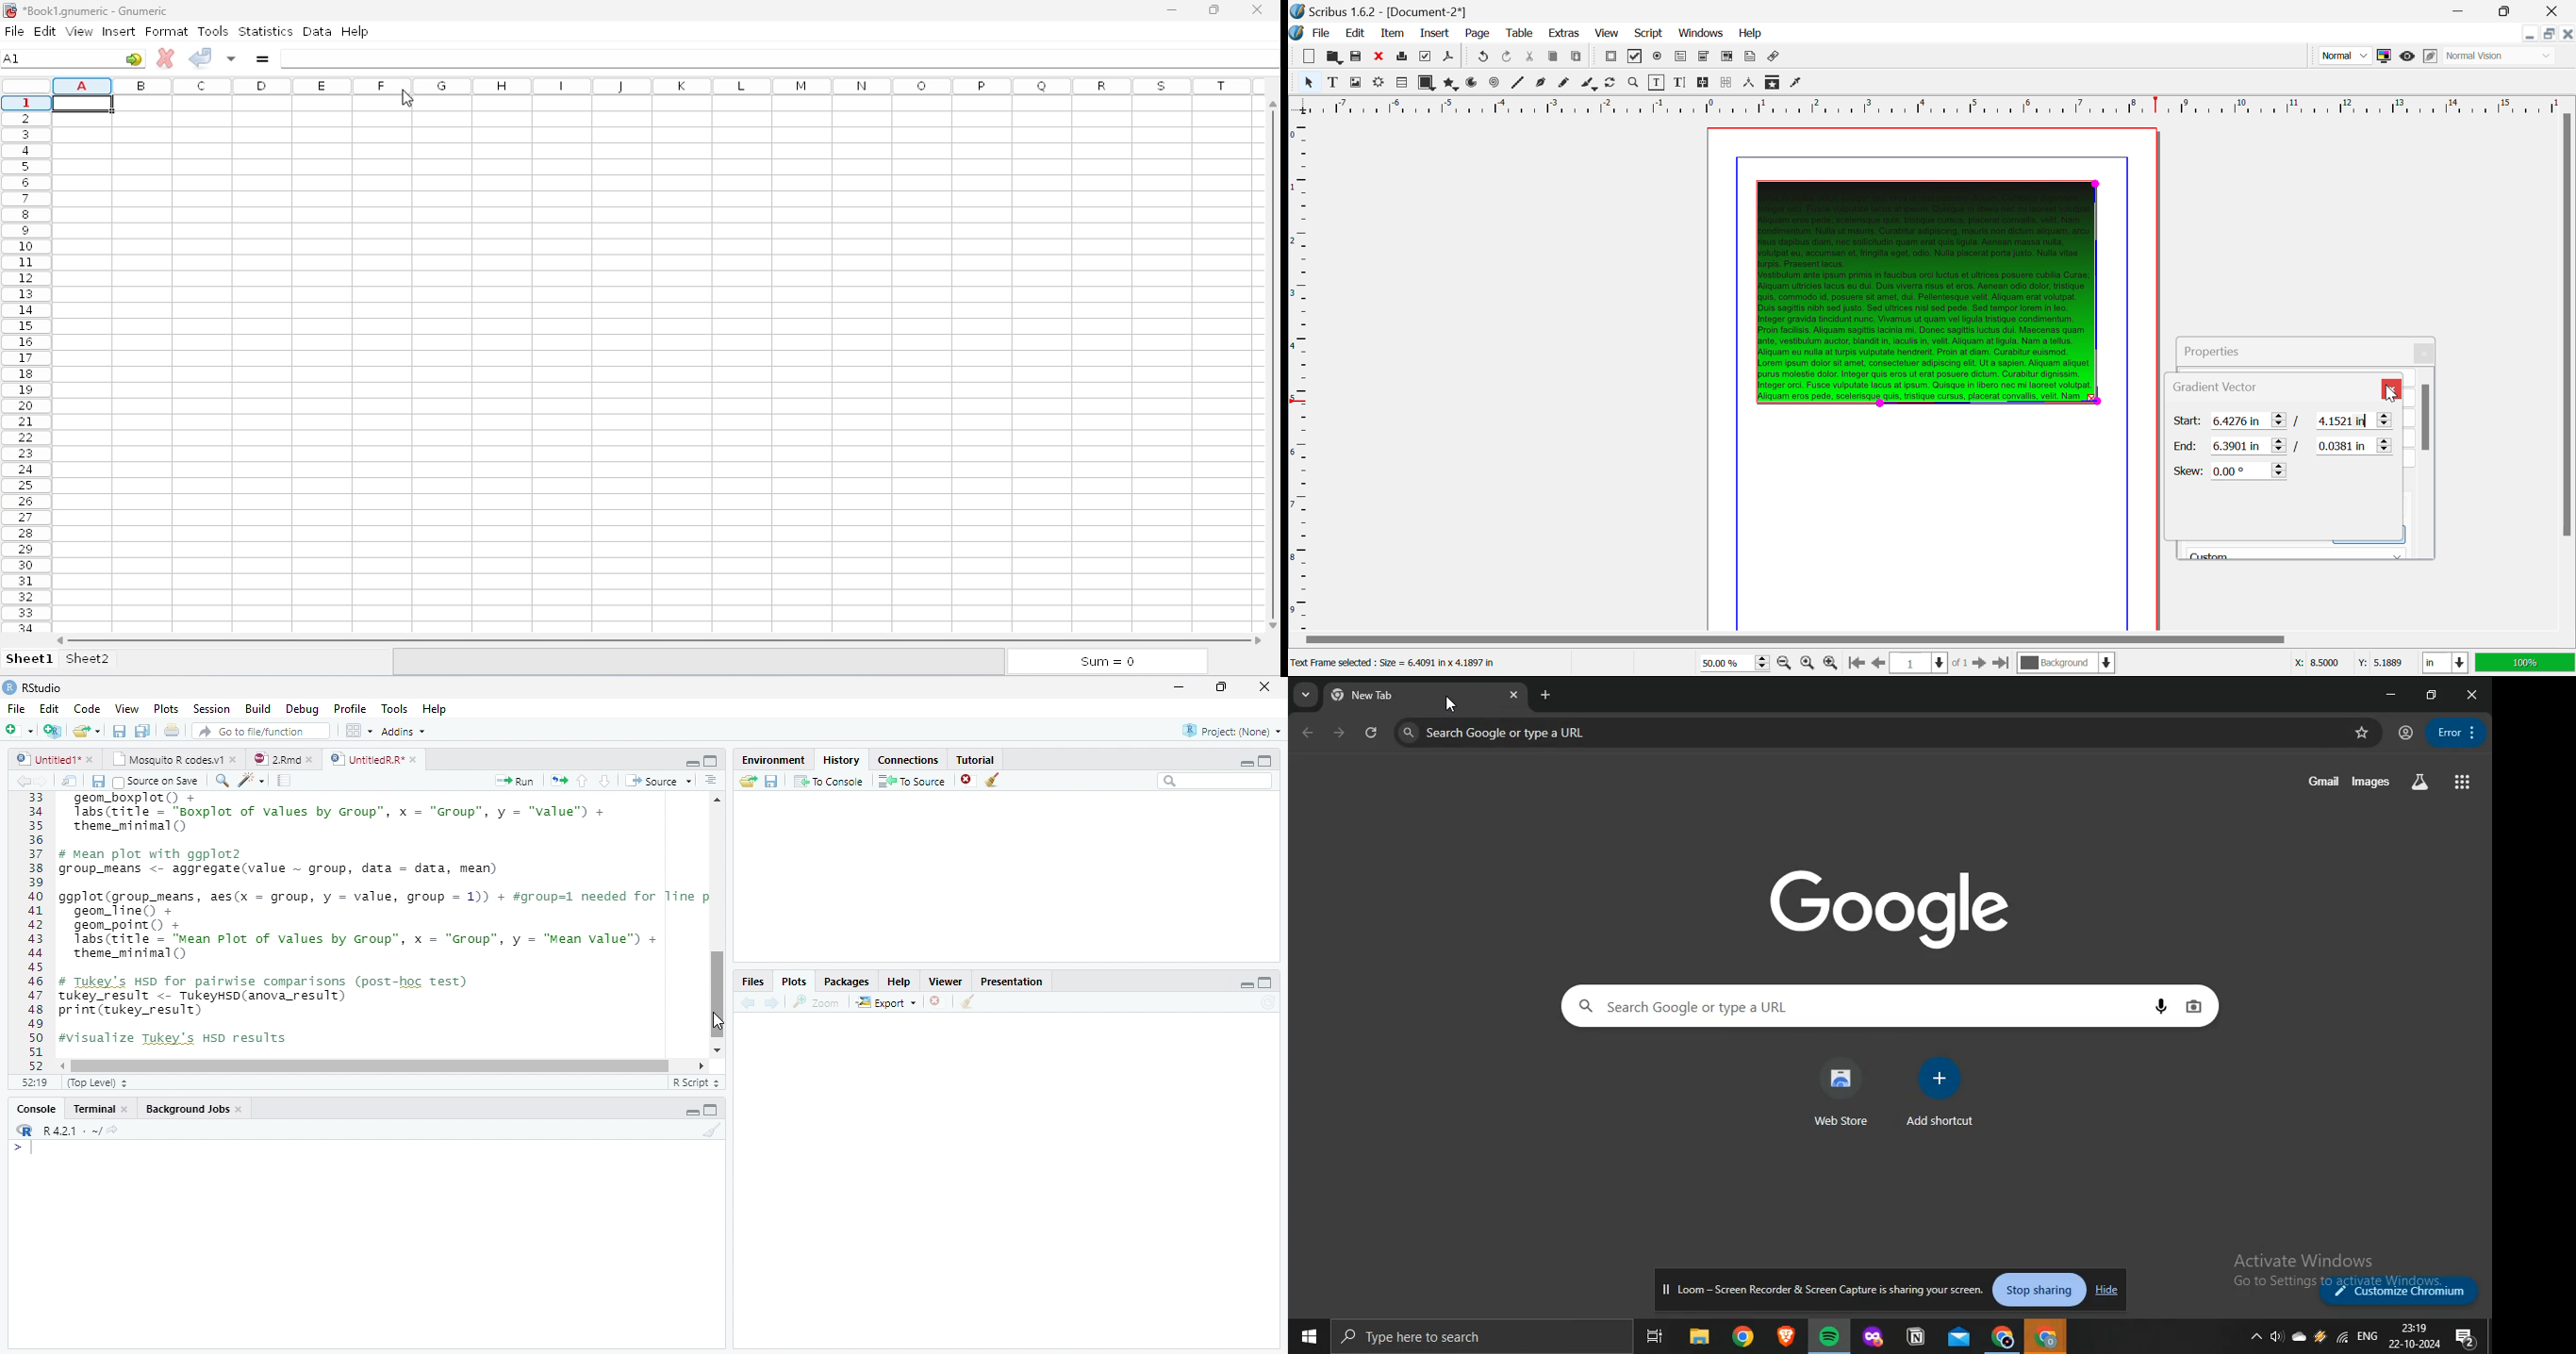  What do you see at coordinates (694, 1082) in the screenshot?
I see `R script` at bounding box center [694, 1082].